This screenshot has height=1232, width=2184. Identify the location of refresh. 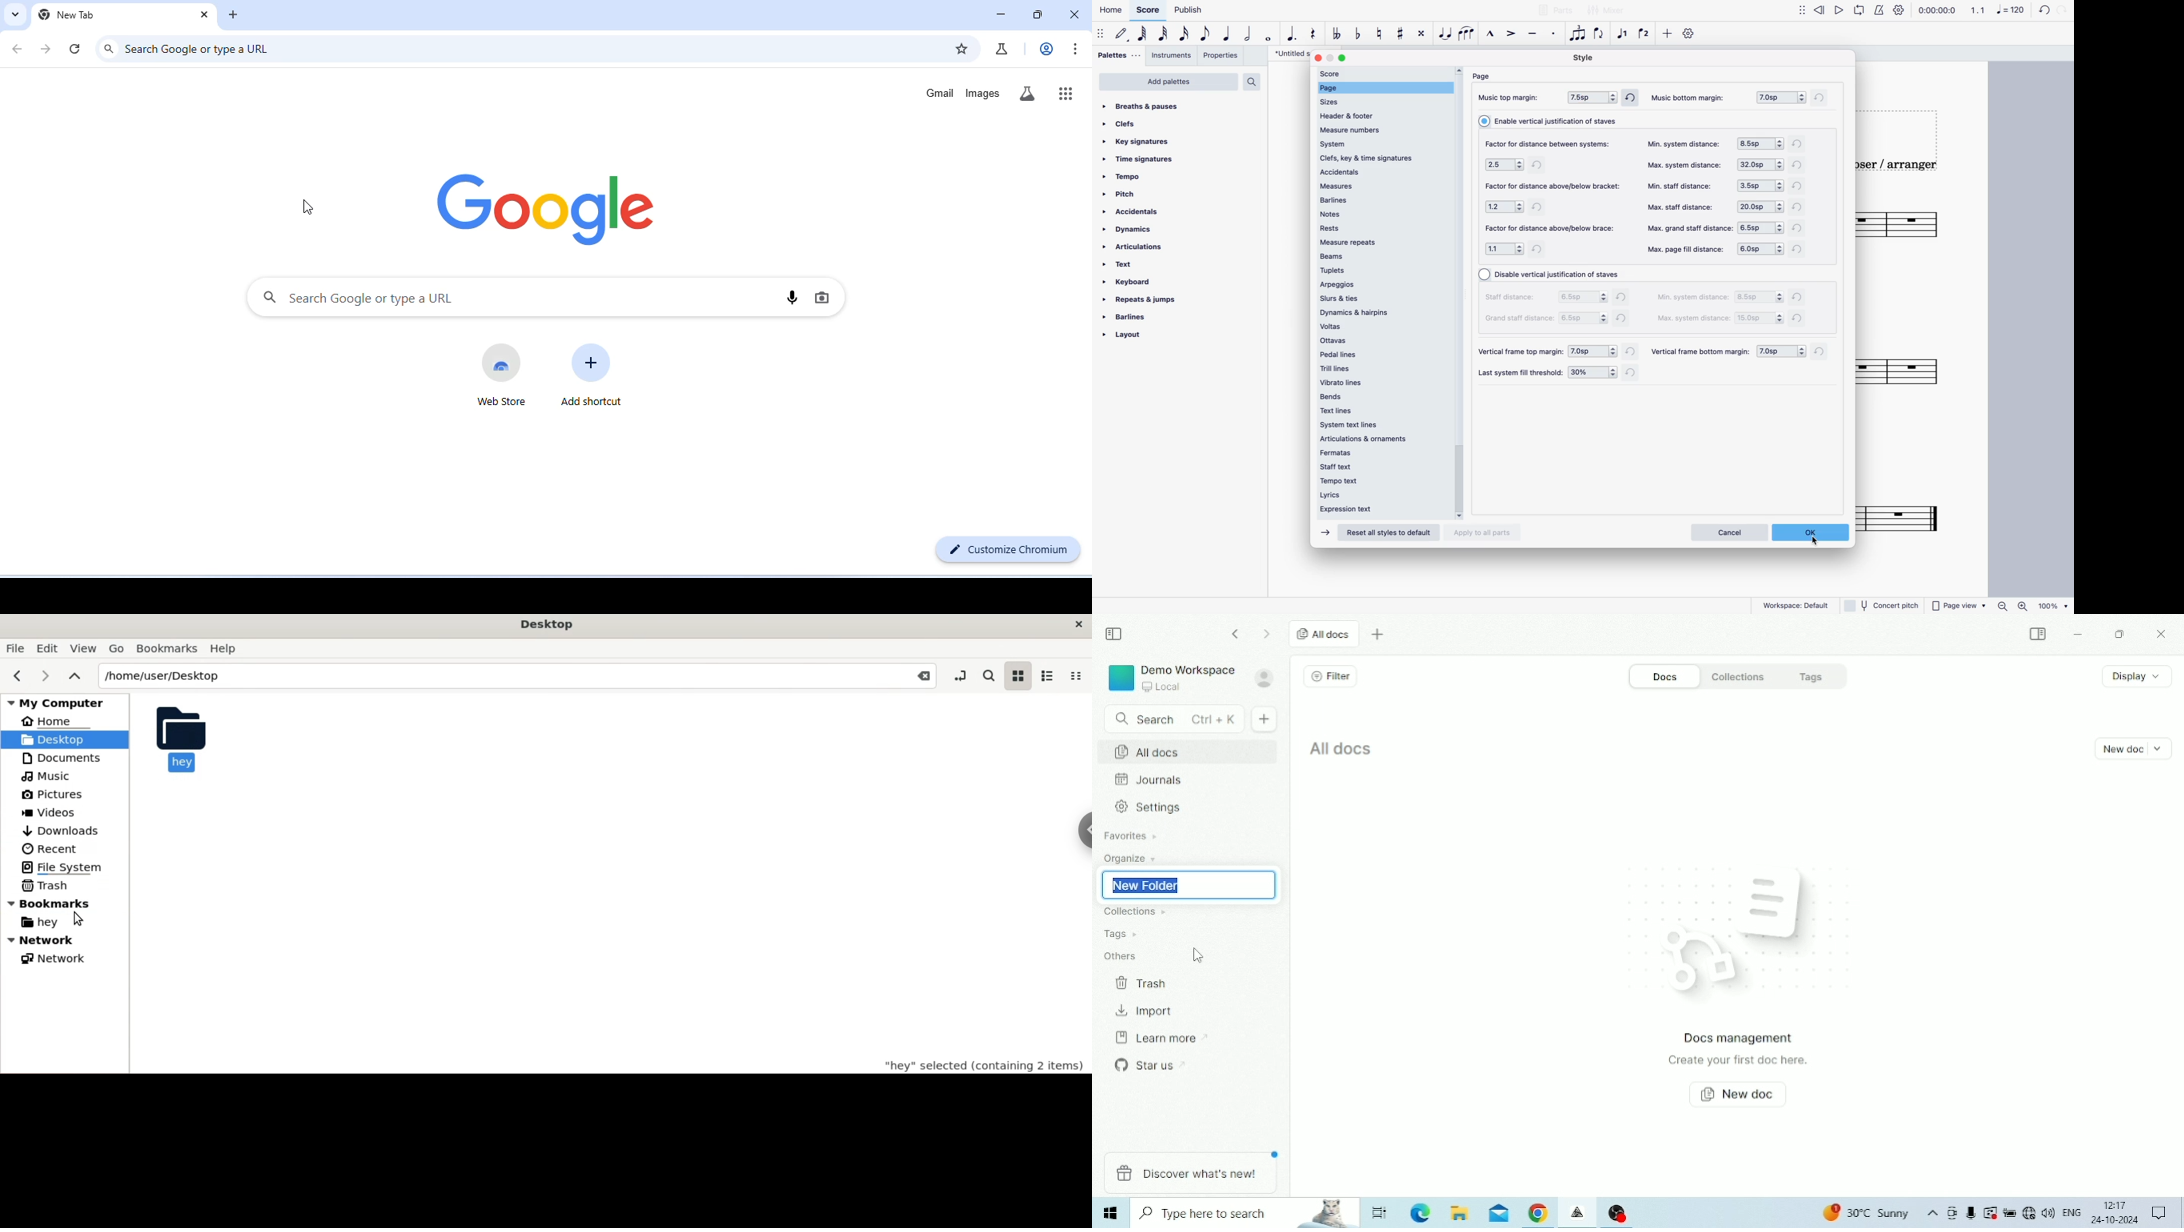
(1800, 187).